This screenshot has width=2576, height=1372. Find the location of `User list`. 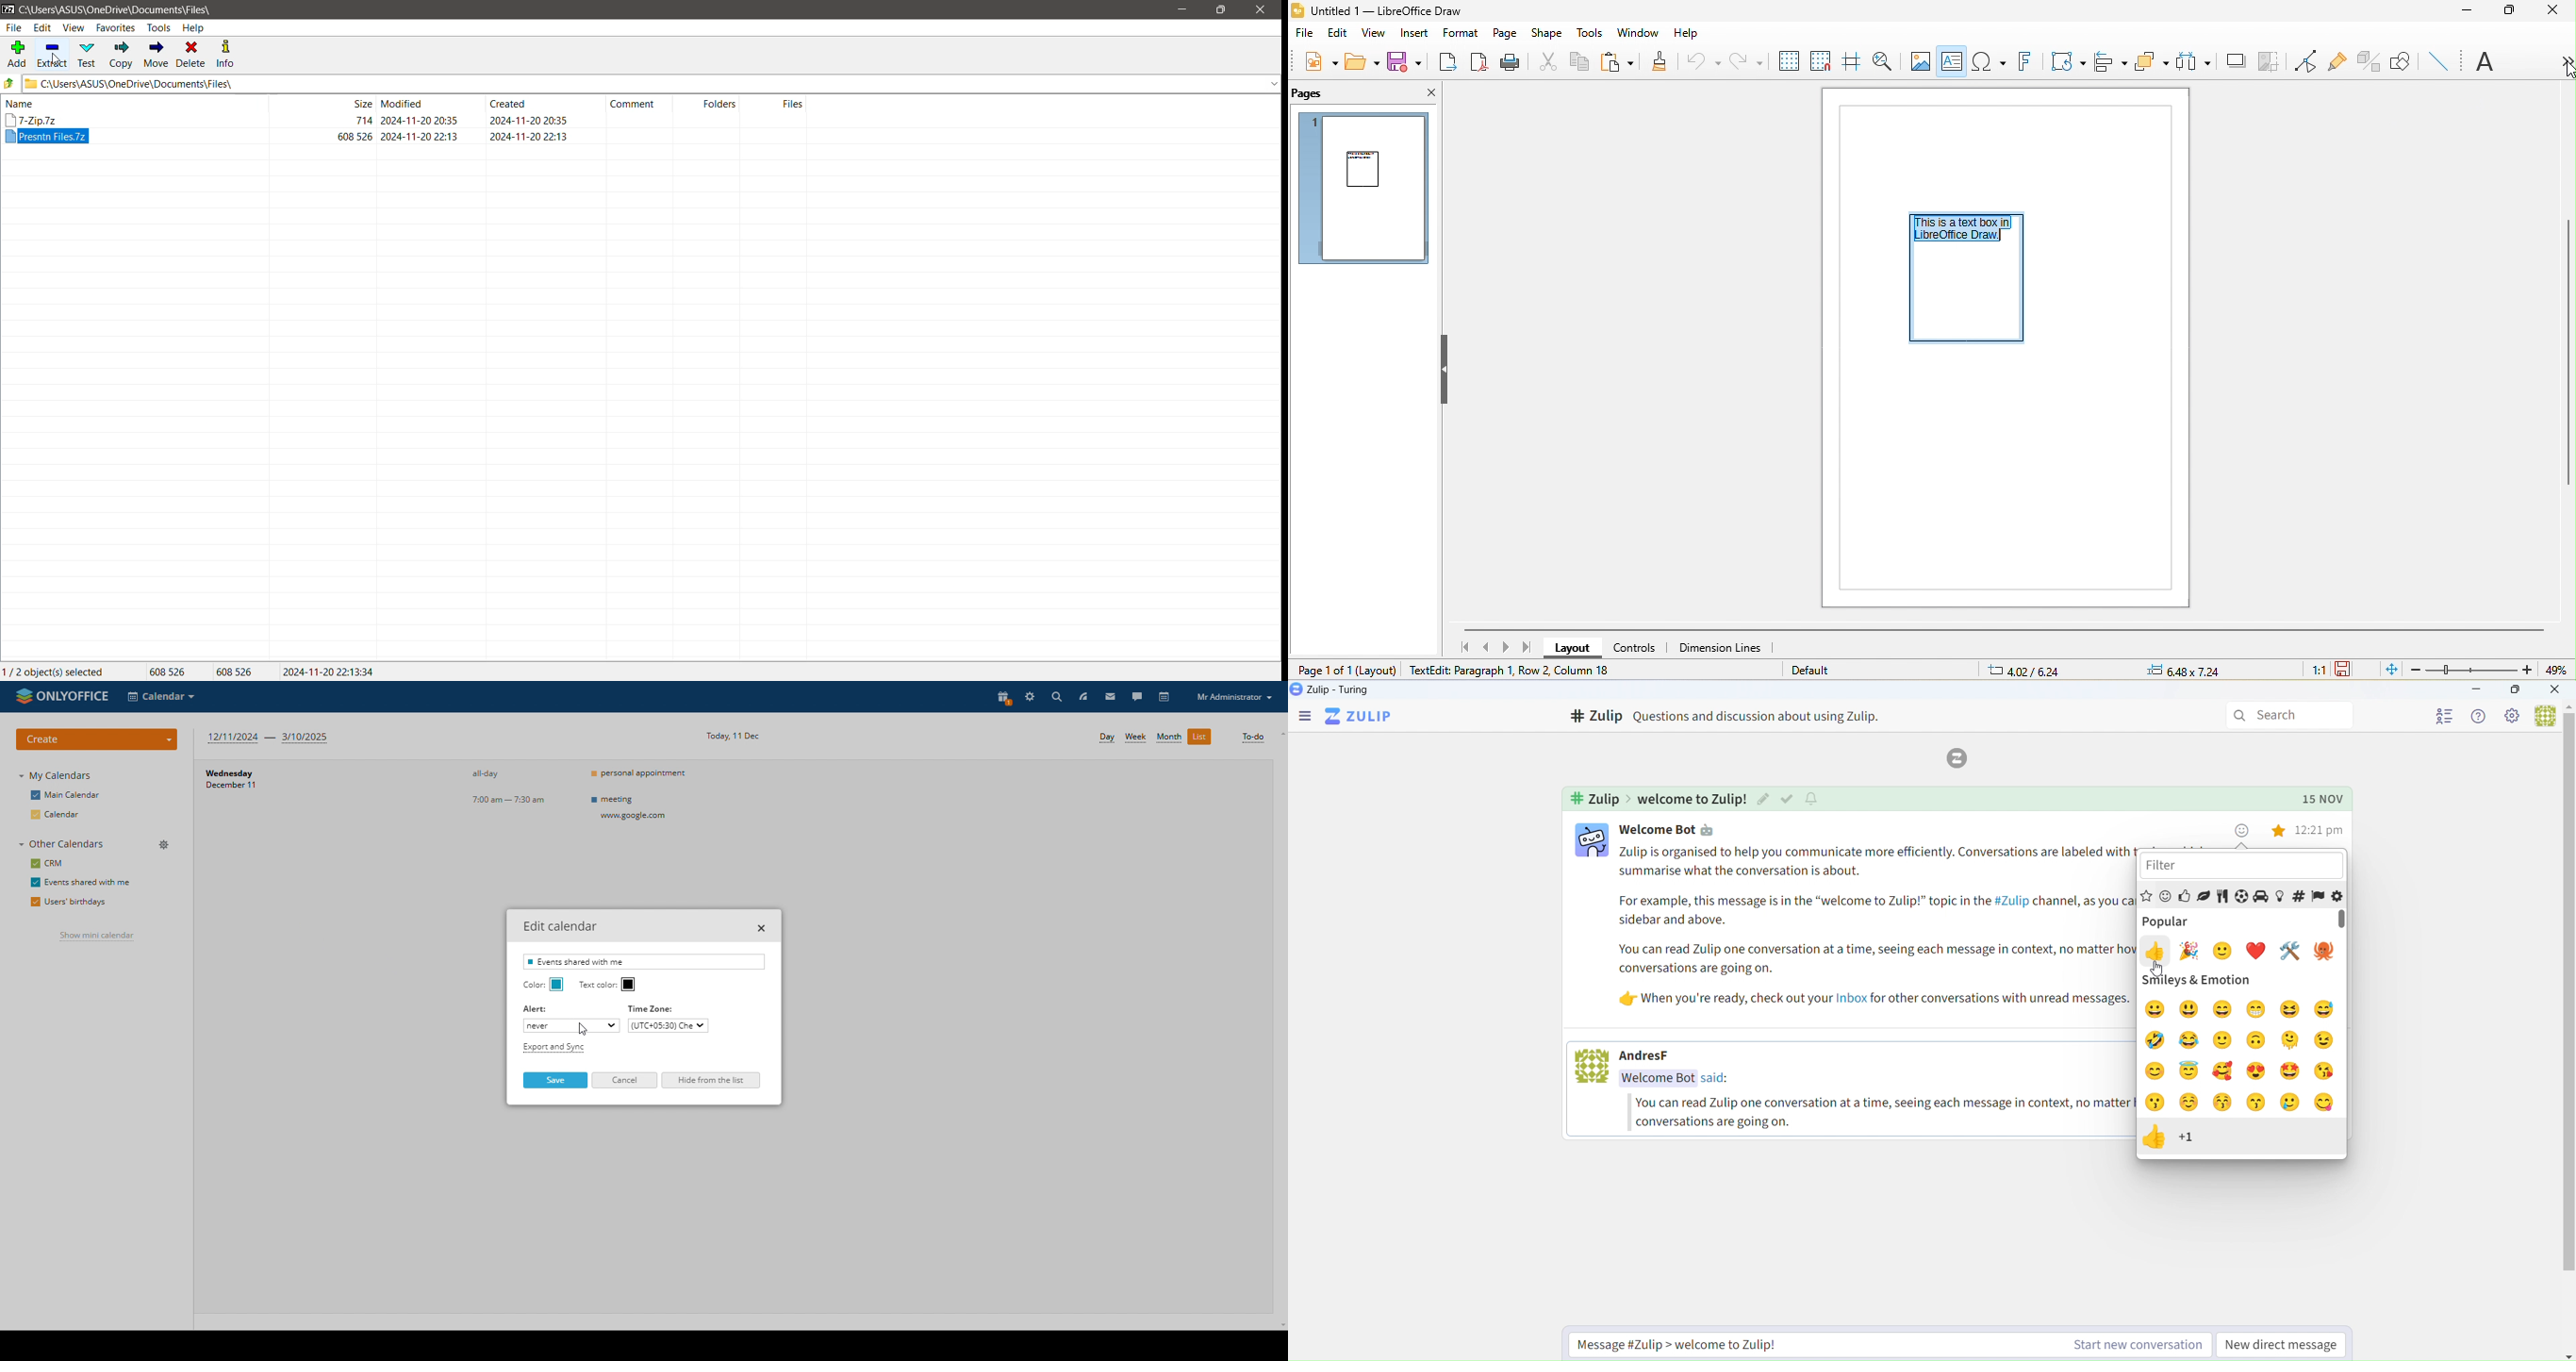

User list is located at coordinates (2431, 717).